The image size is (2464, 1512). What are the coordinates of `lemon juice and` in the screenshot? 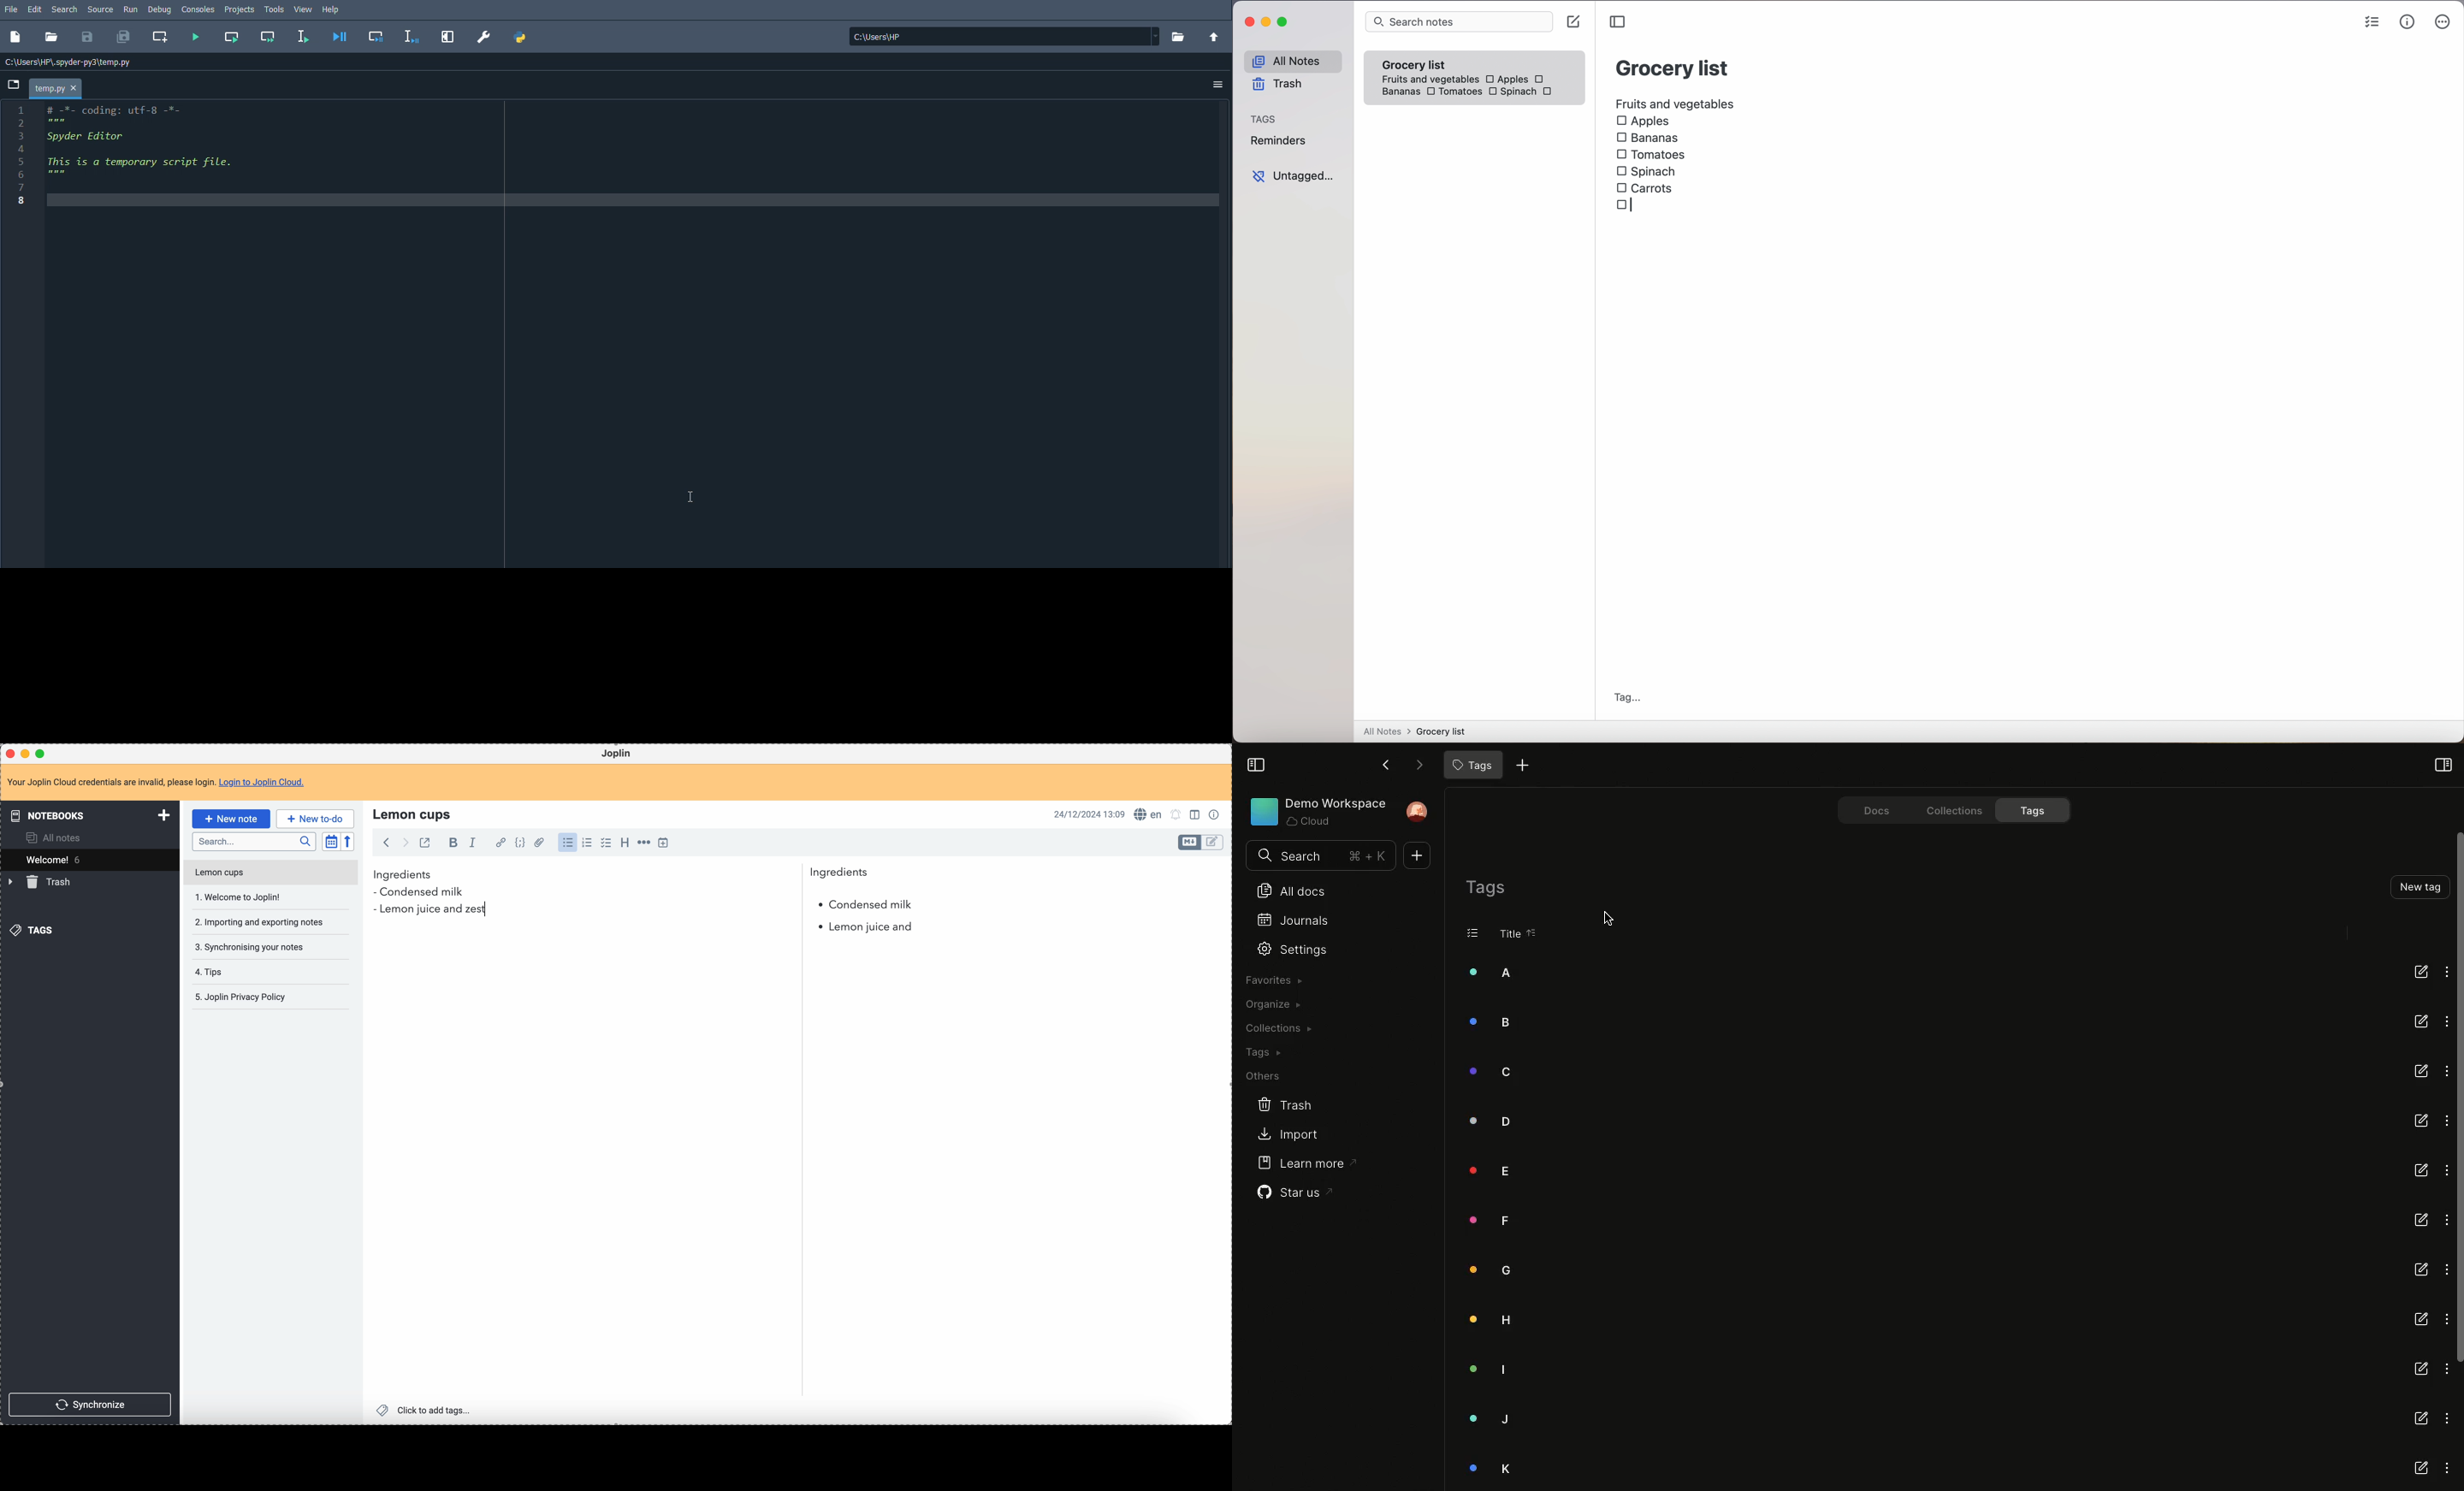 It's located at (866, 929).